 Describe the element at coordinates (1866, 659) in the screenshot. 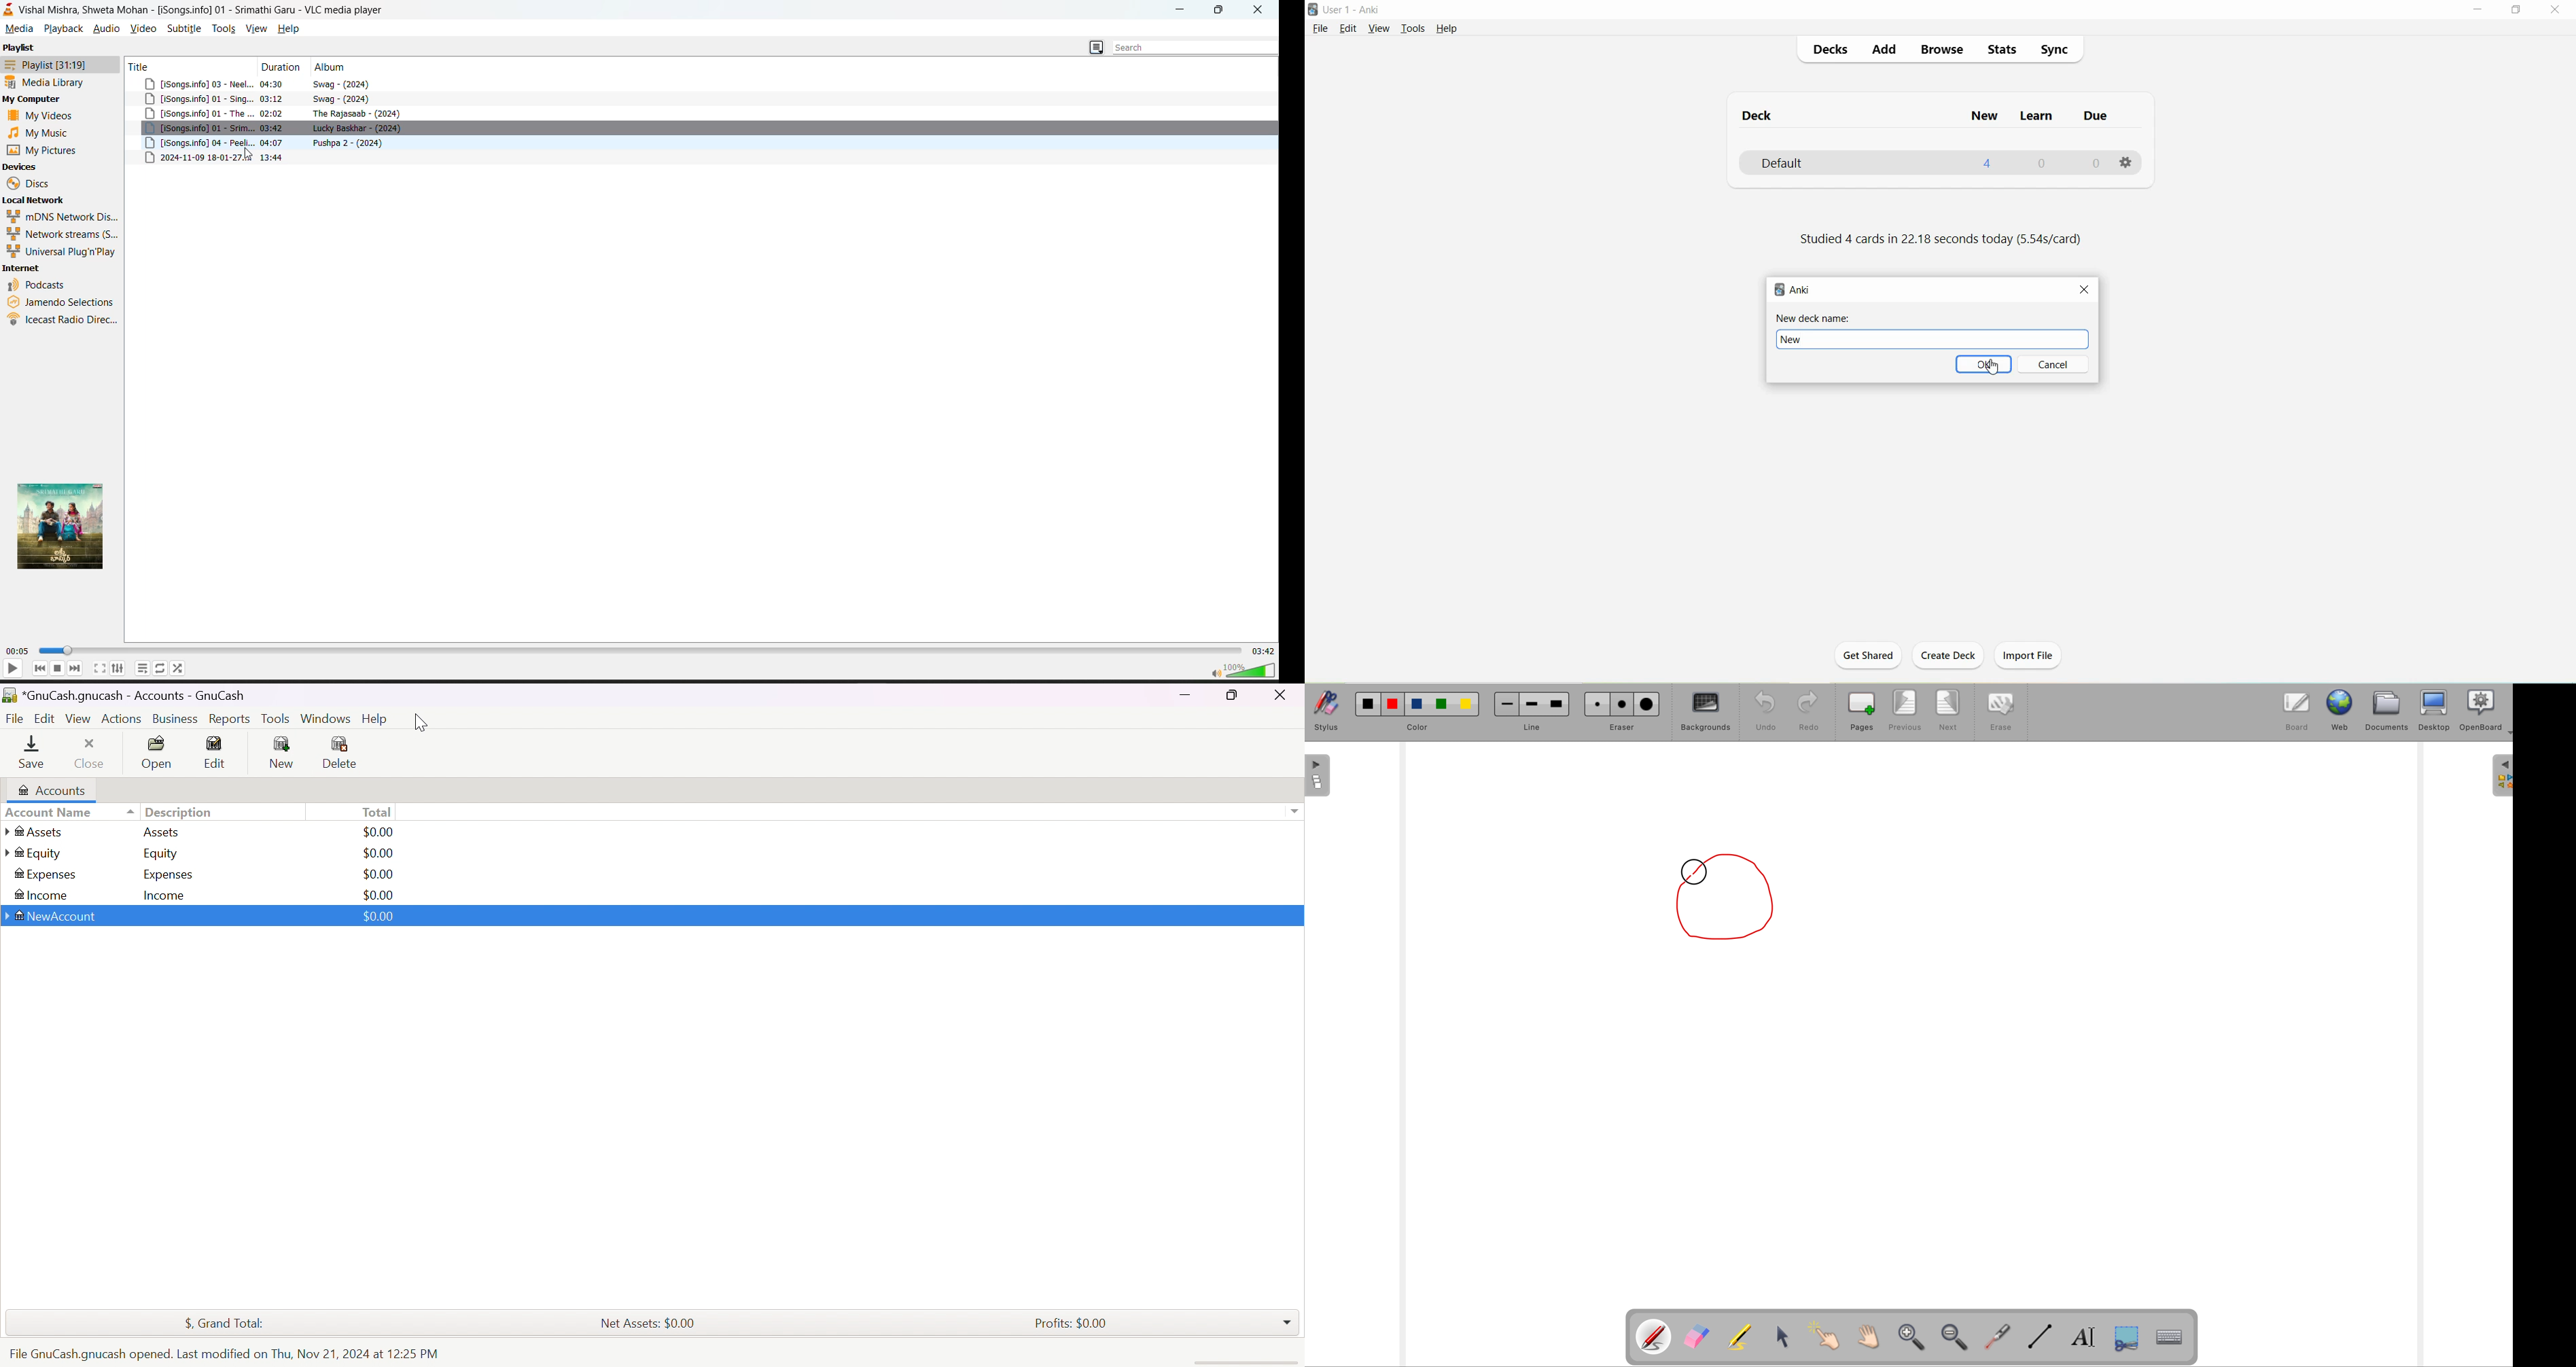

I see `Get Shared` at that location.